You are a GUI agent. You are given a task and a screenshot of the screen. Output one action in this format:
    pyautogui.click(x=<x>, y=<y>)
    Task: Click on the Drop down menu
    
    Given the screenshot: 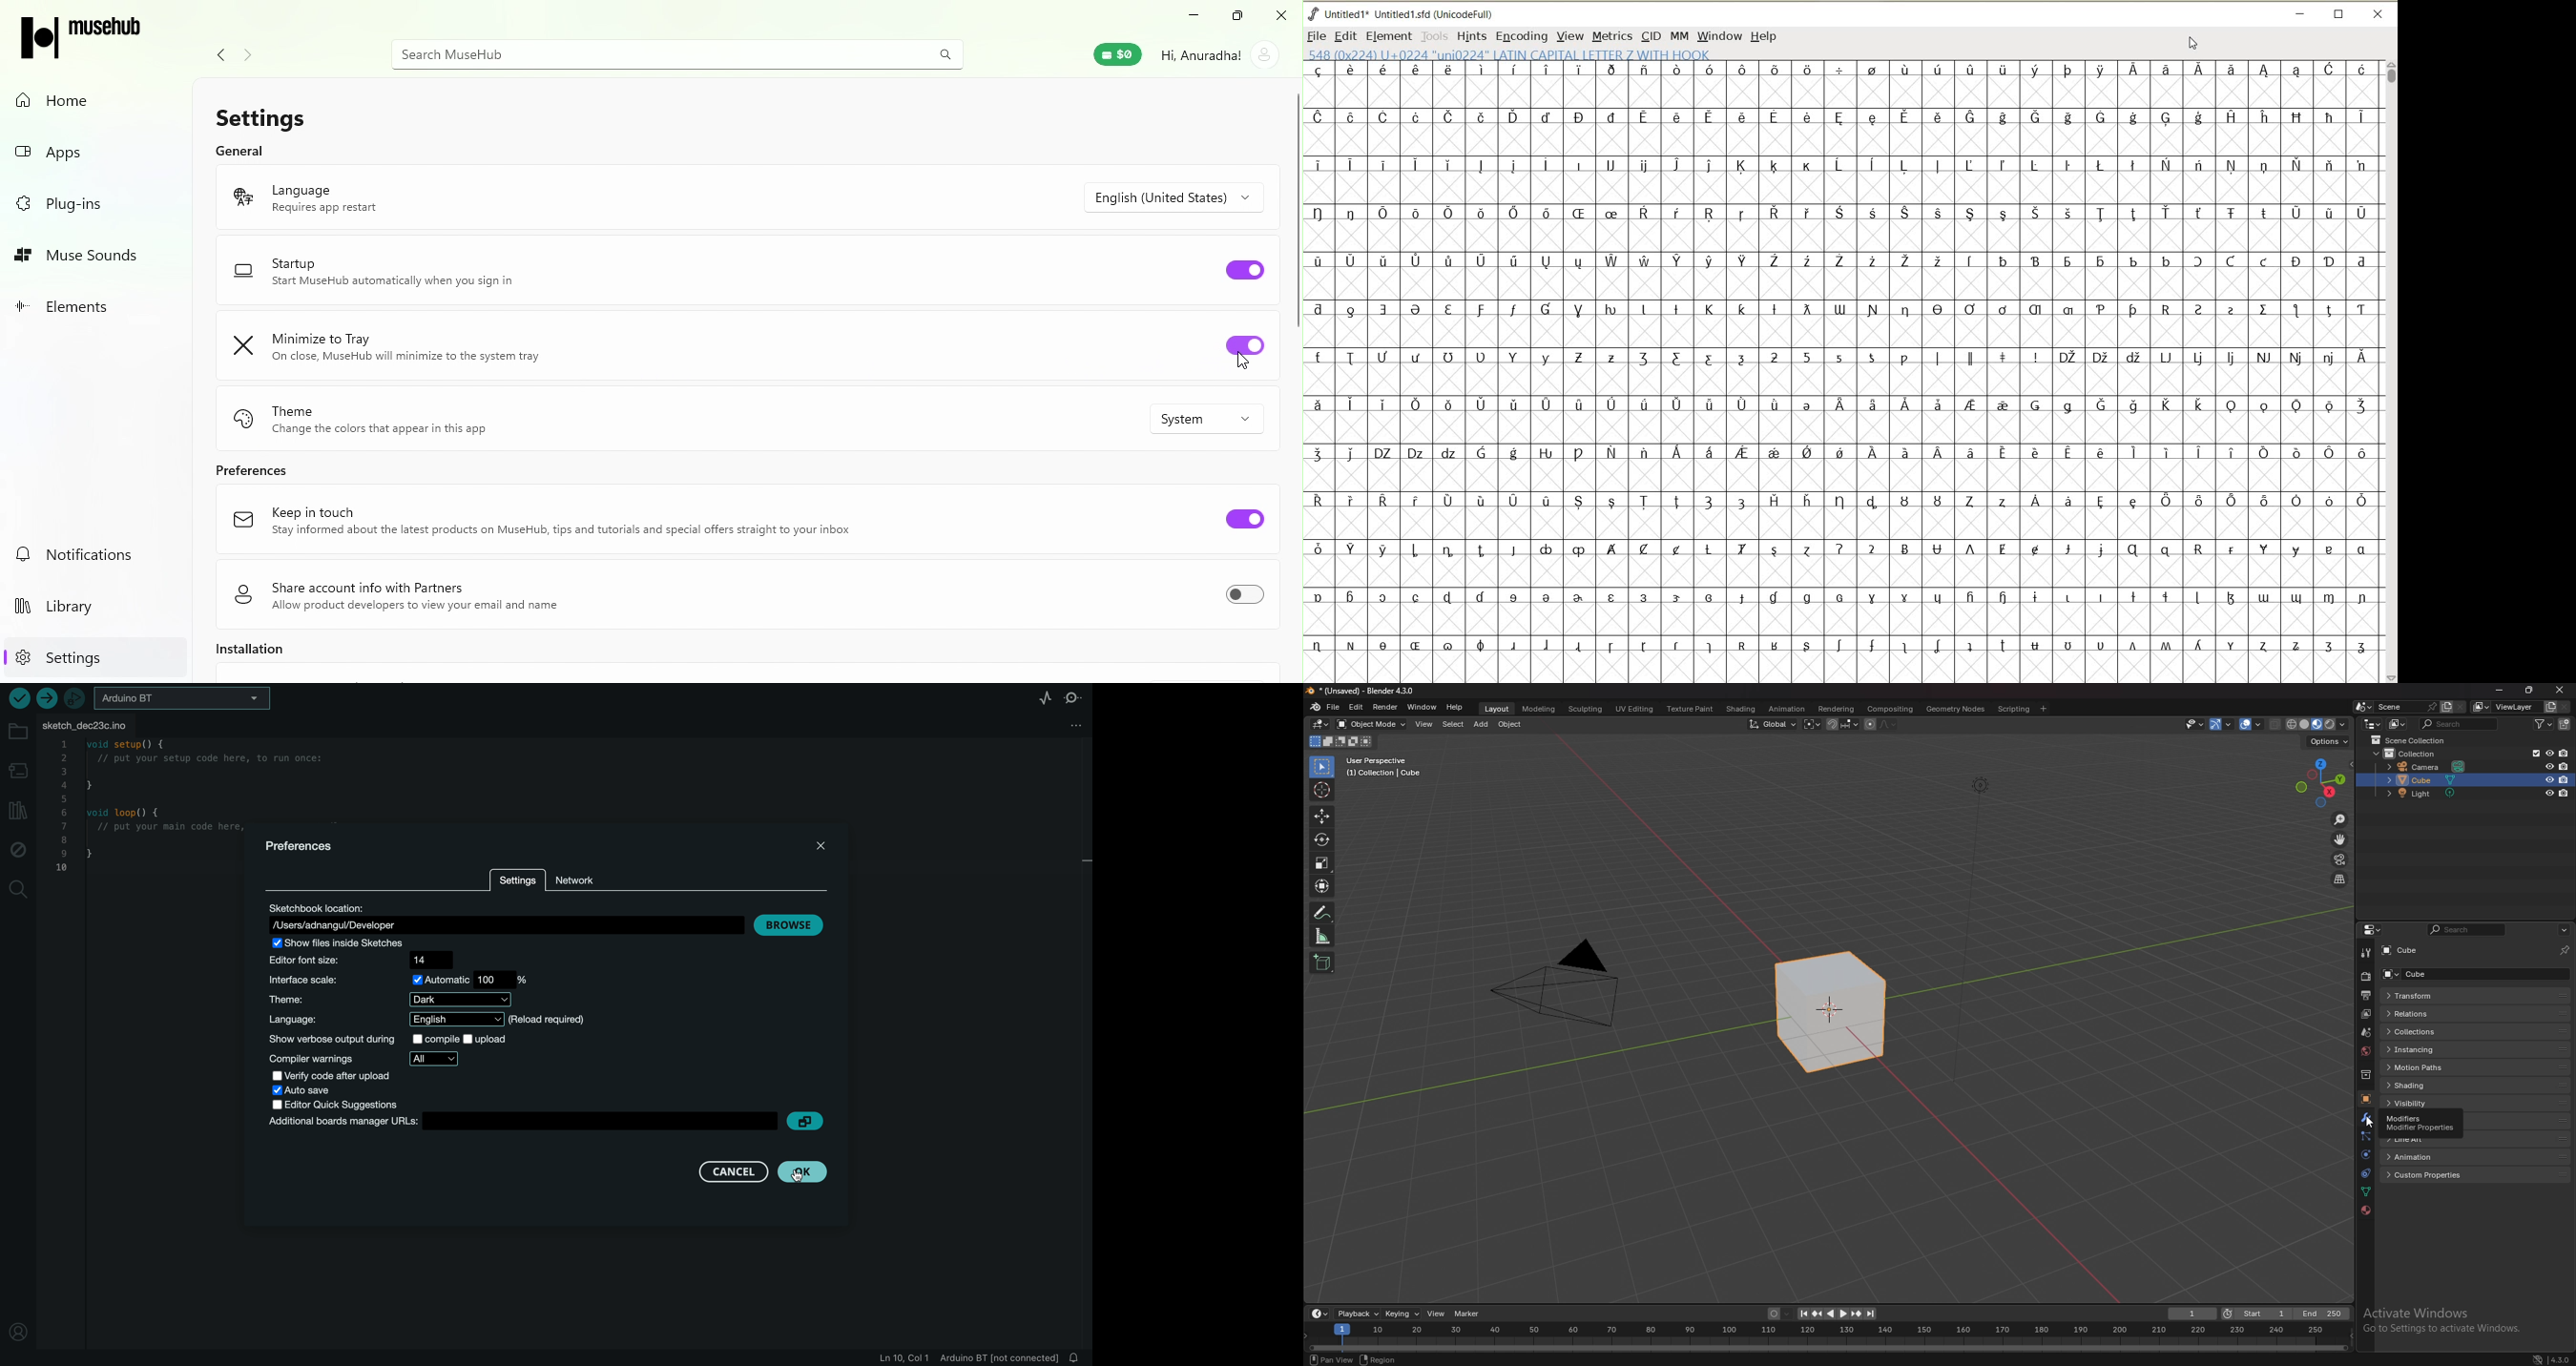 What is the action you would take?
    pyautogui.click(x=1208, y=421)
    